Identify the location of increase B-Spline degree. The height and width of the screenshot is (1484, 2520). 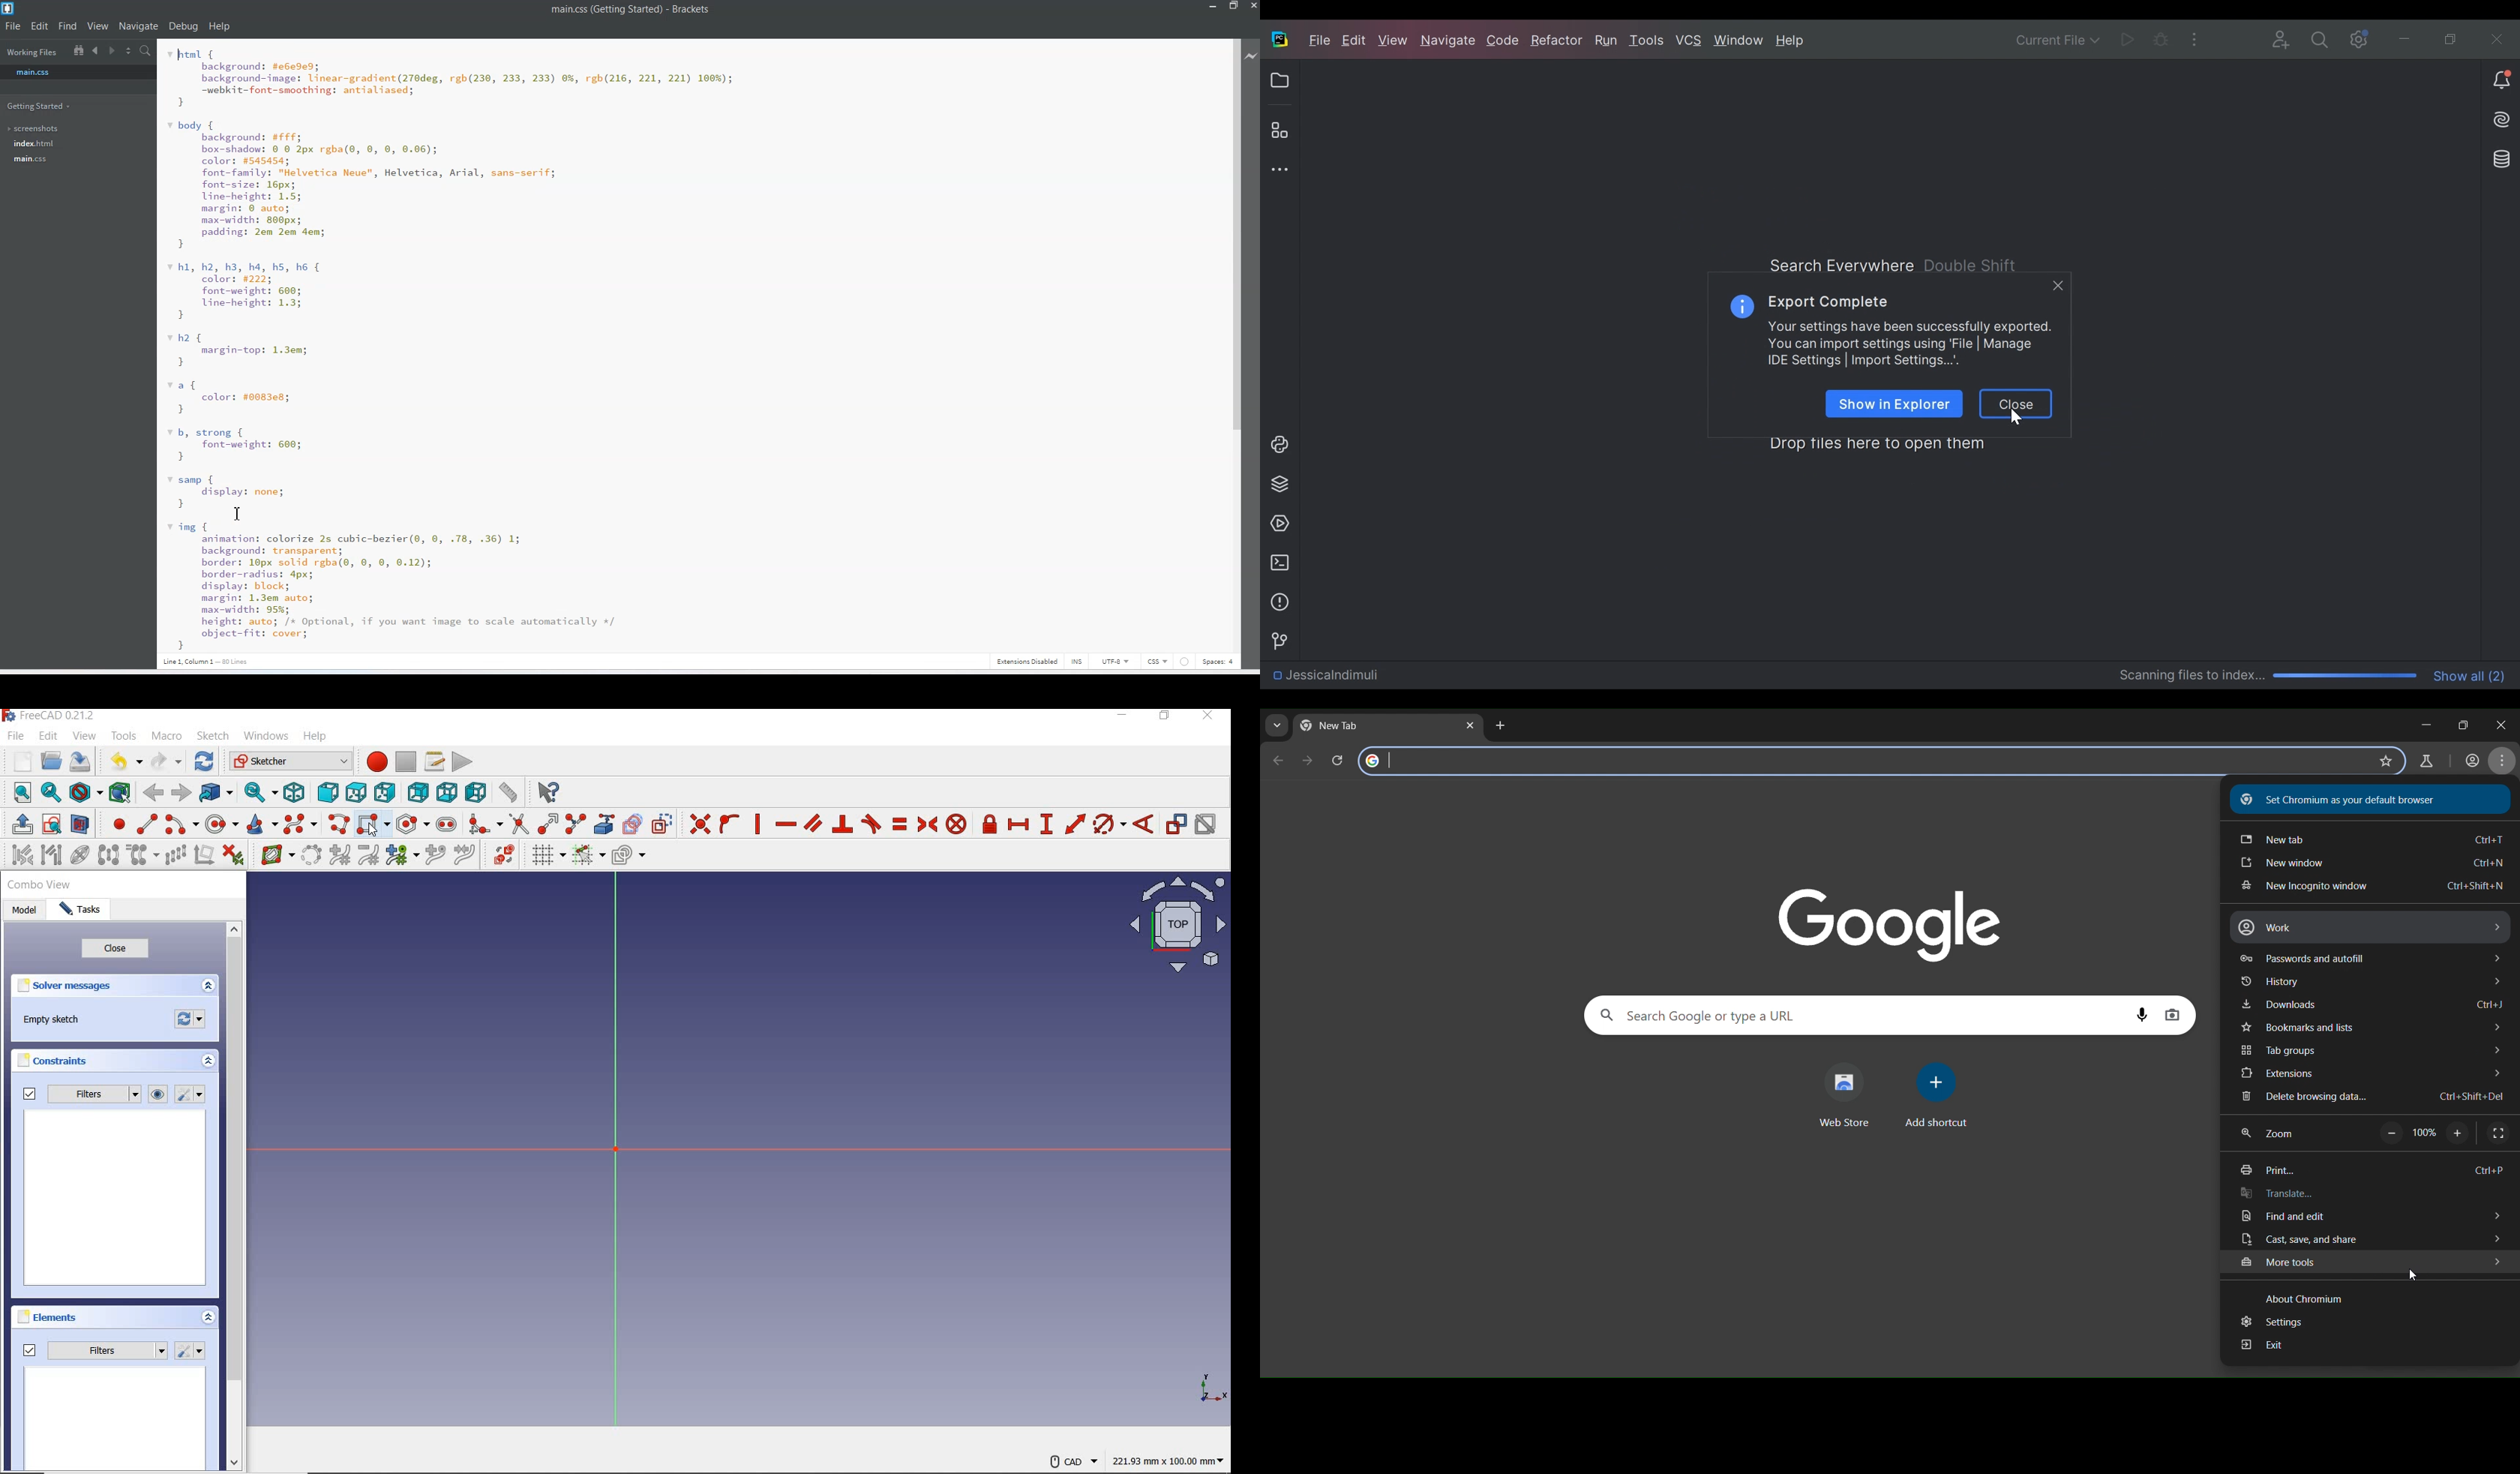
(433, 856).